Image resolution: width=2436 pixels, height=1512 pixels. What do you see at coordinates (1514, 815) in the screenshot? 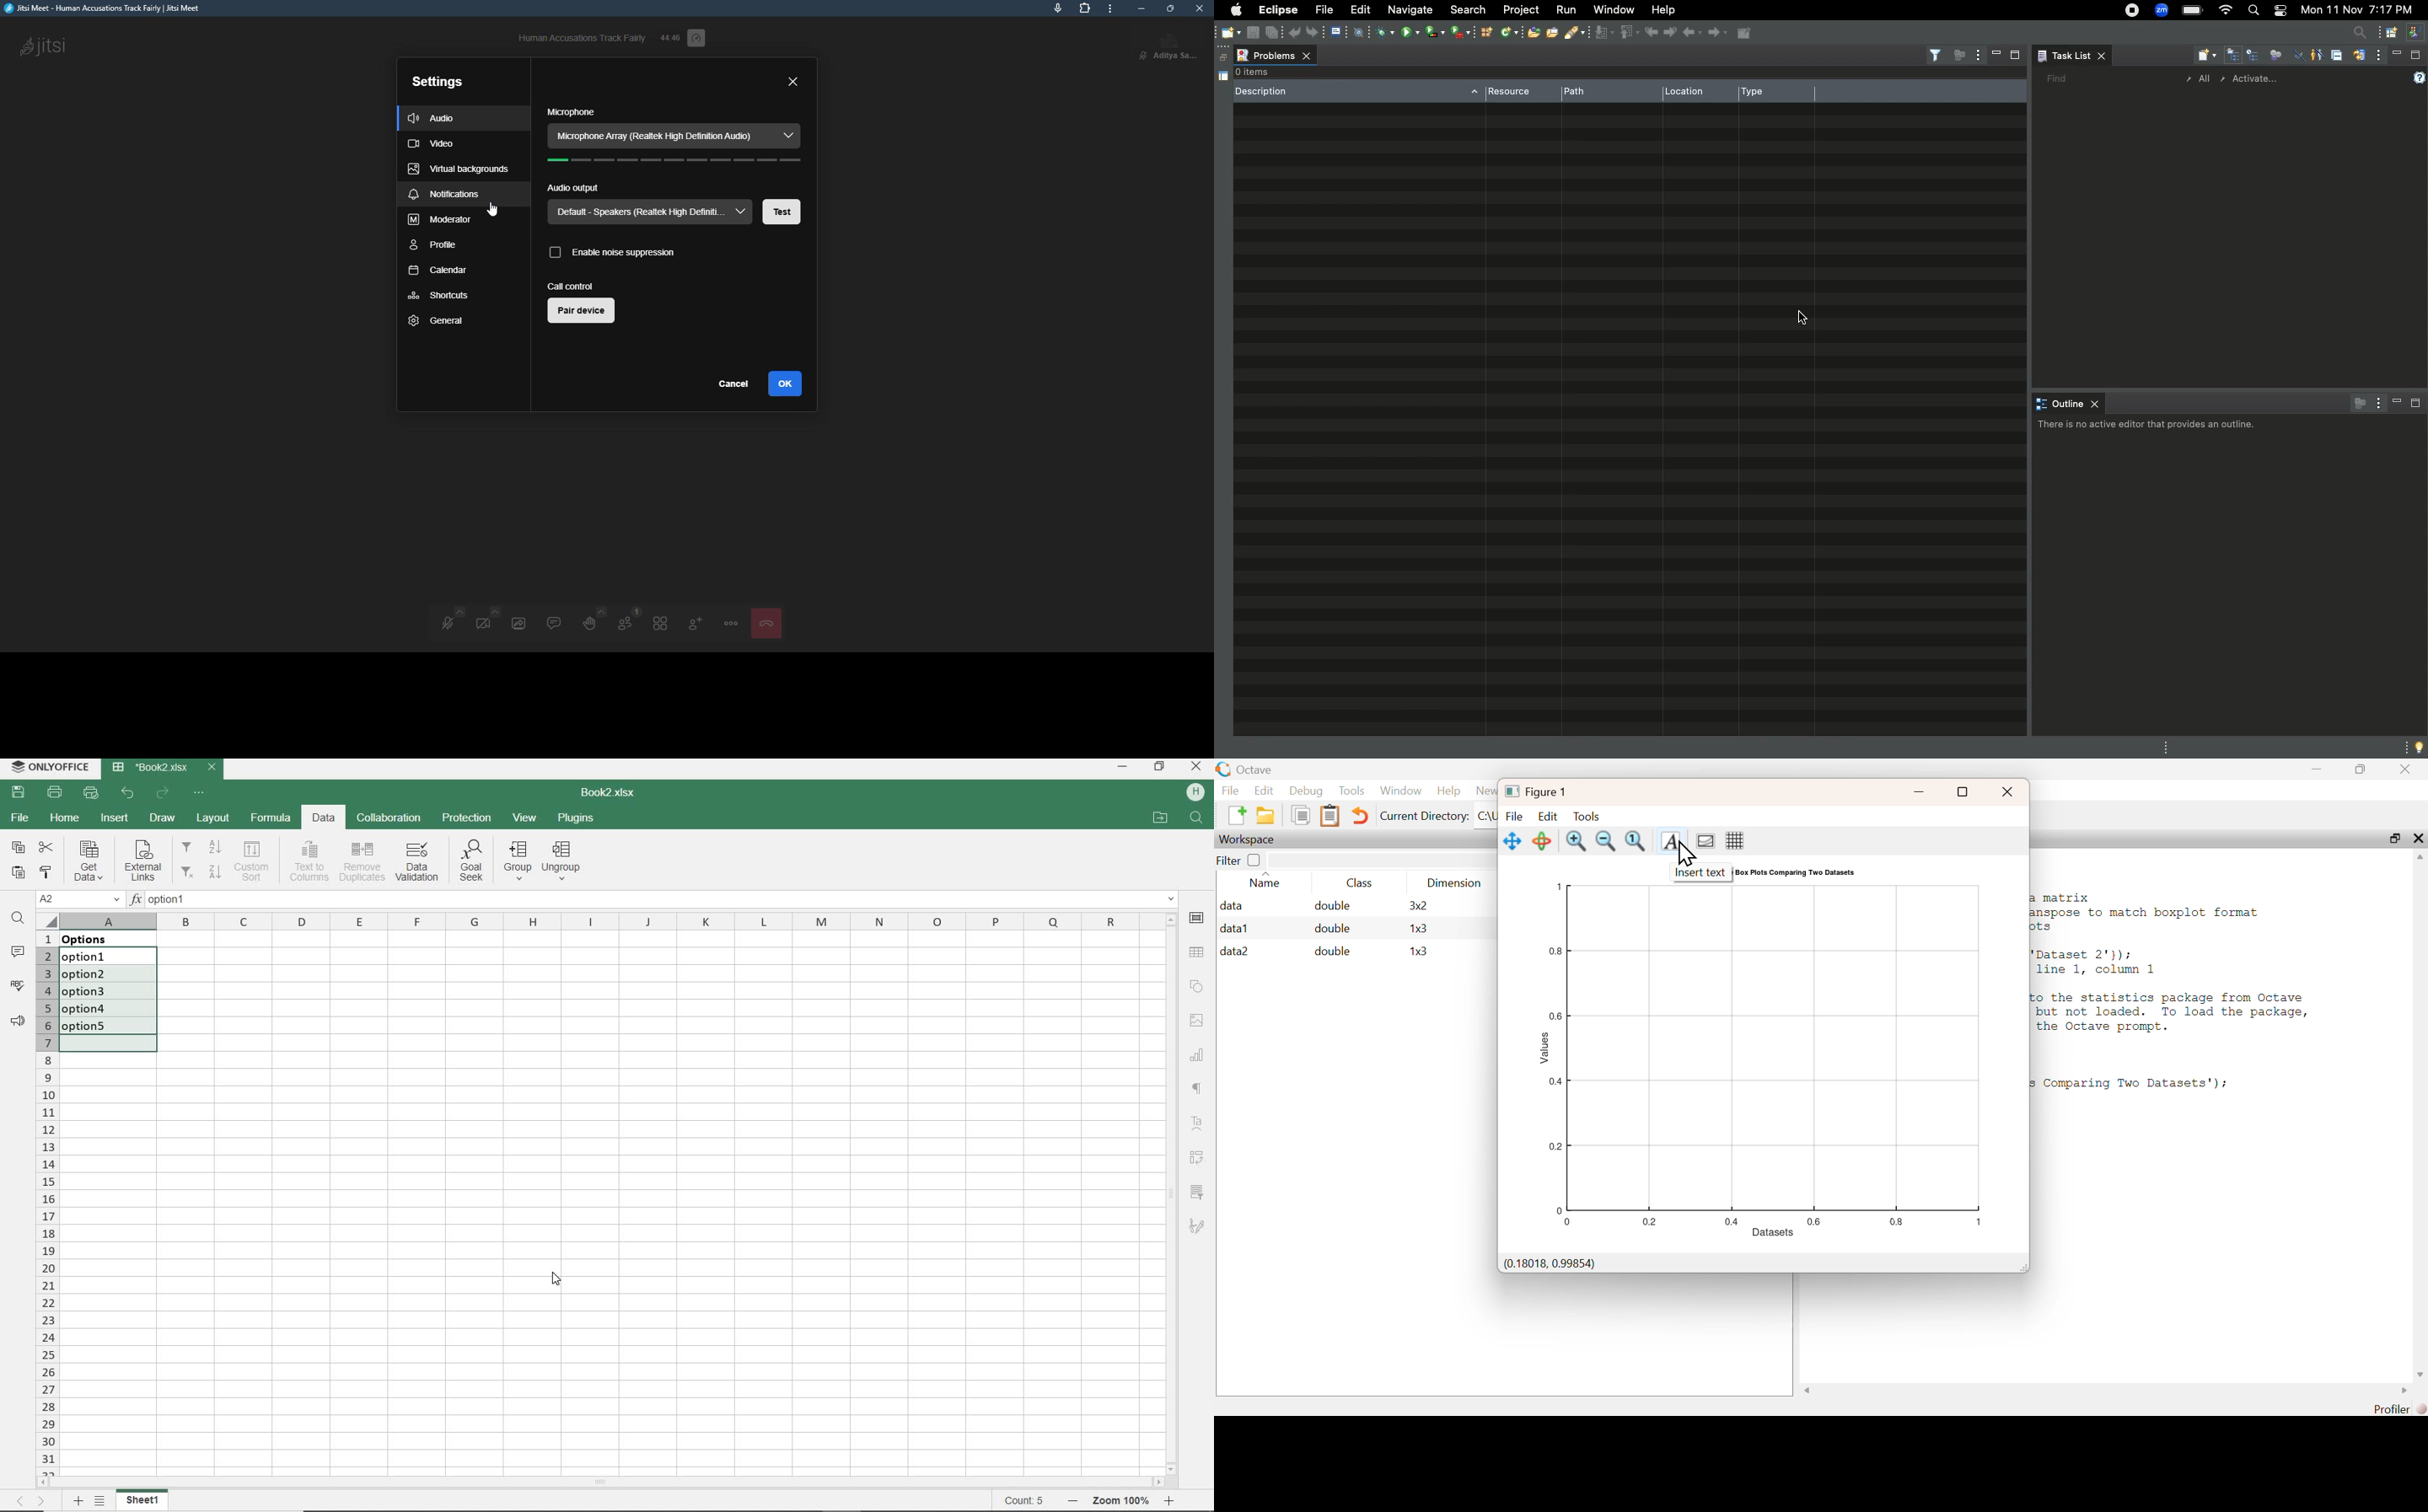
I see `File` at bounding box center [1514, 815].